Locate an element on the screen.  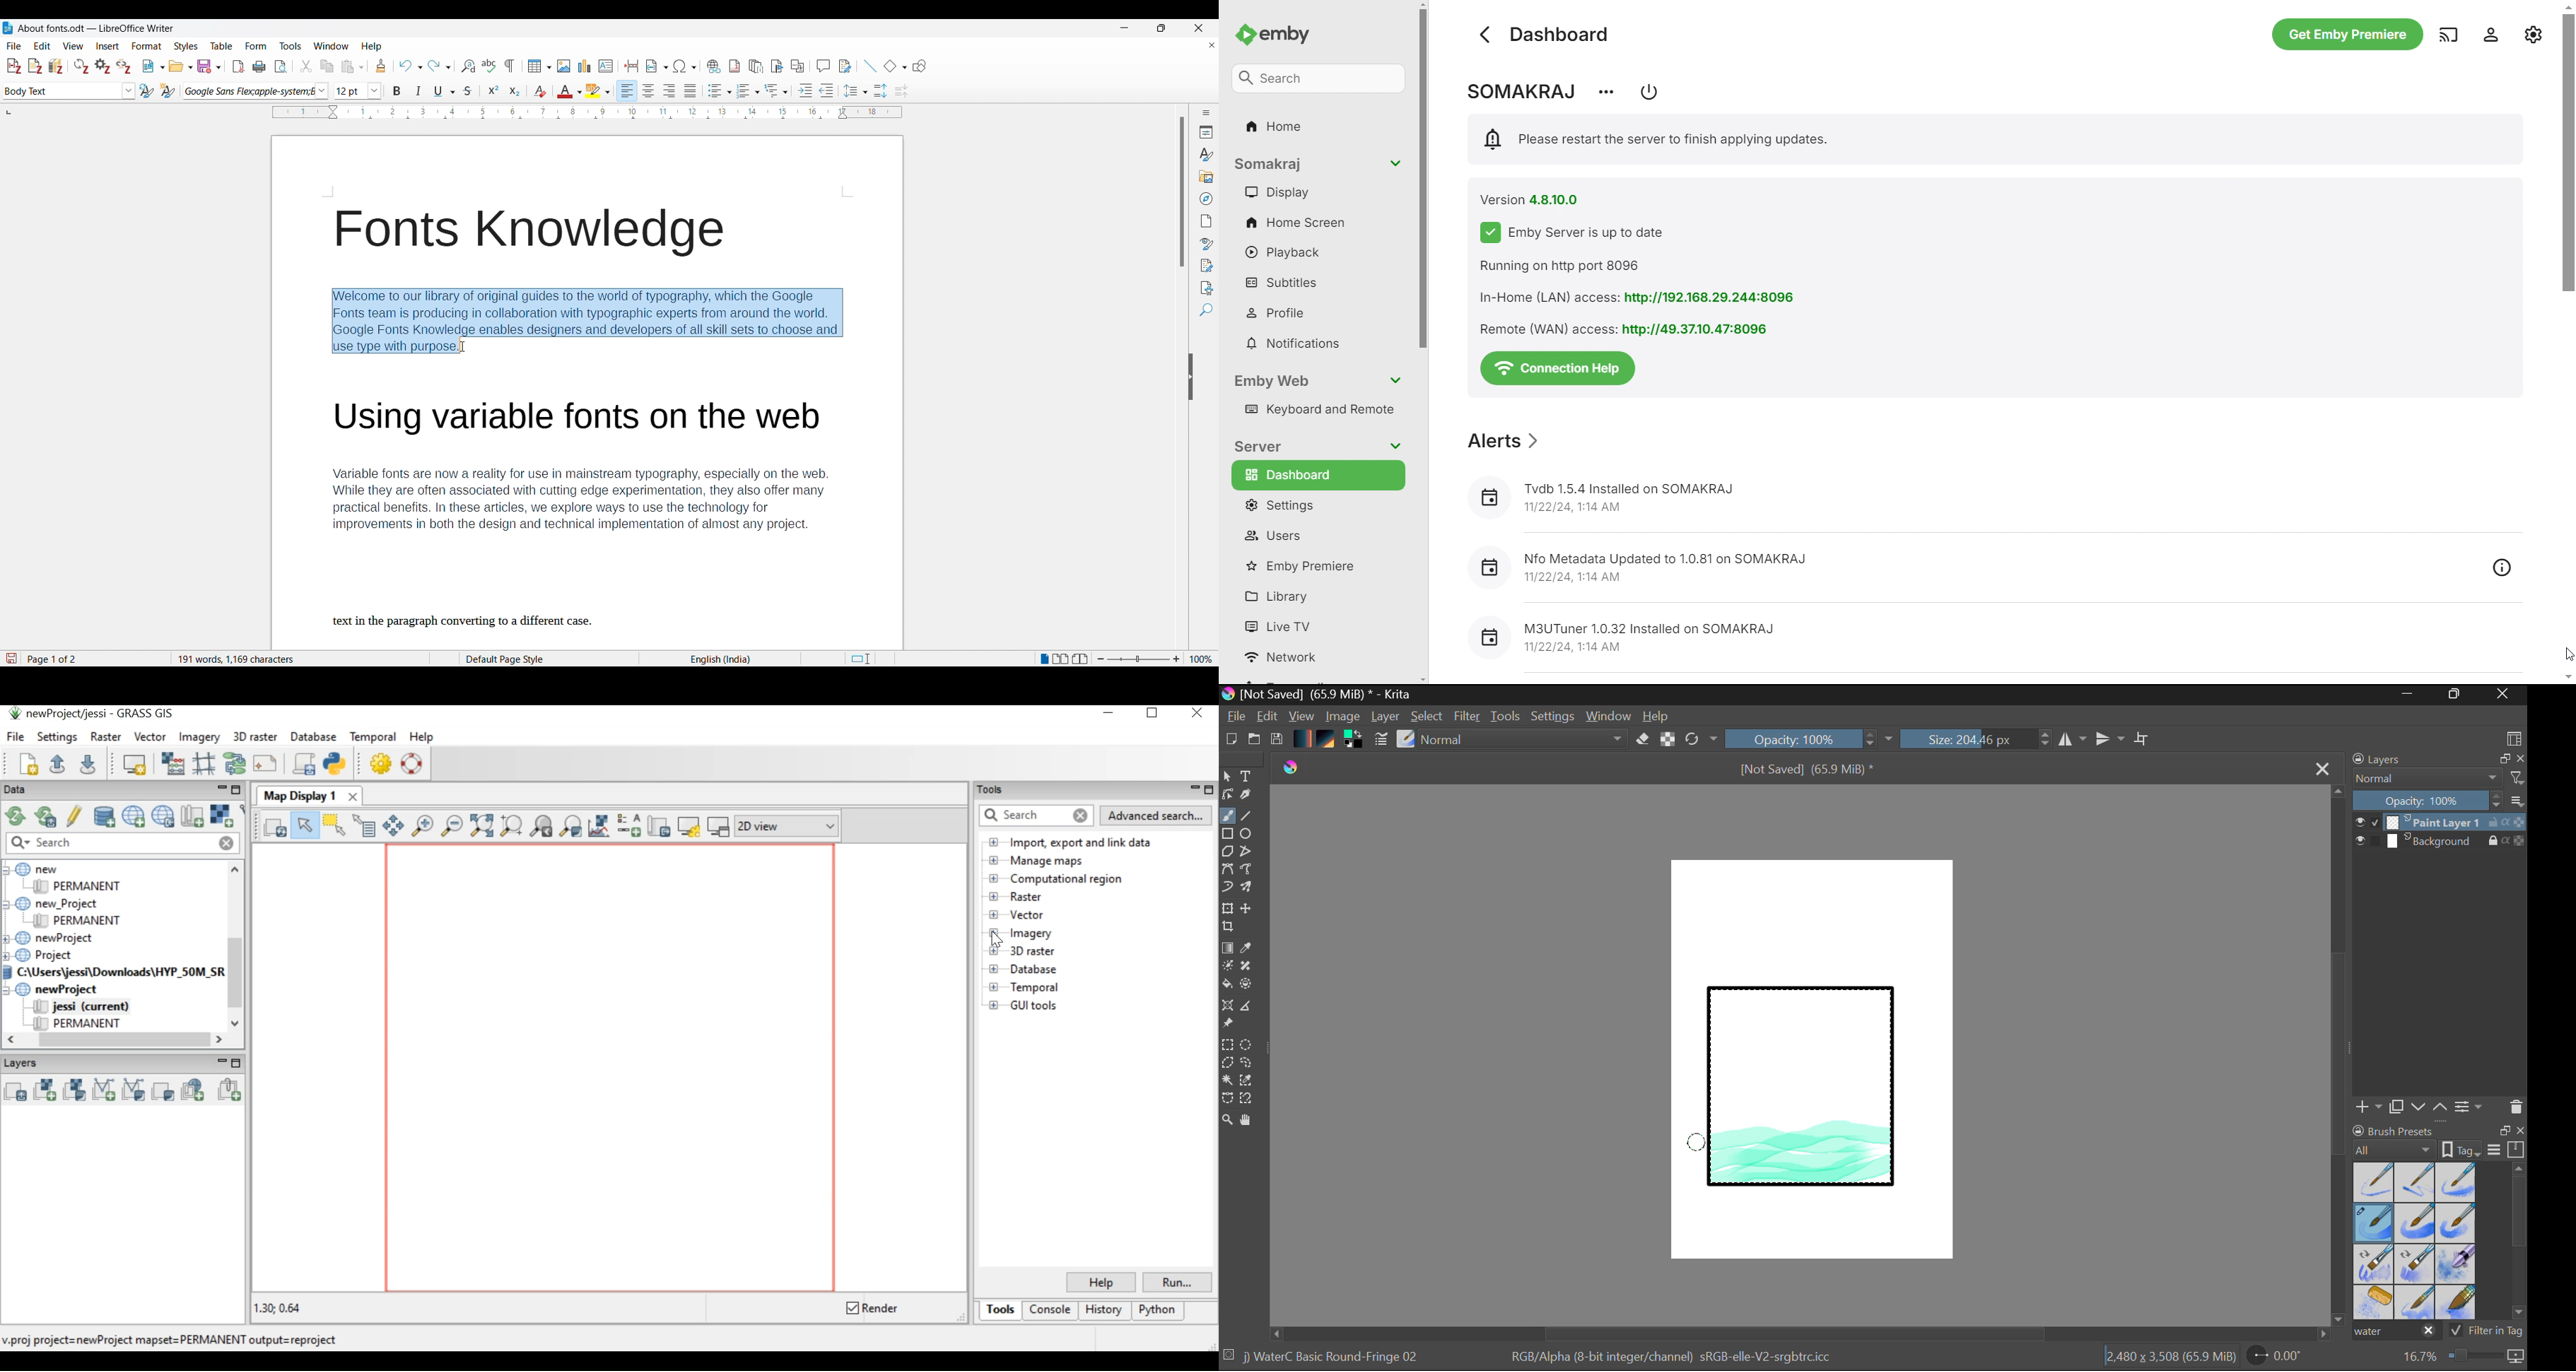
Background Layer is located at coordinates (2440, 842).